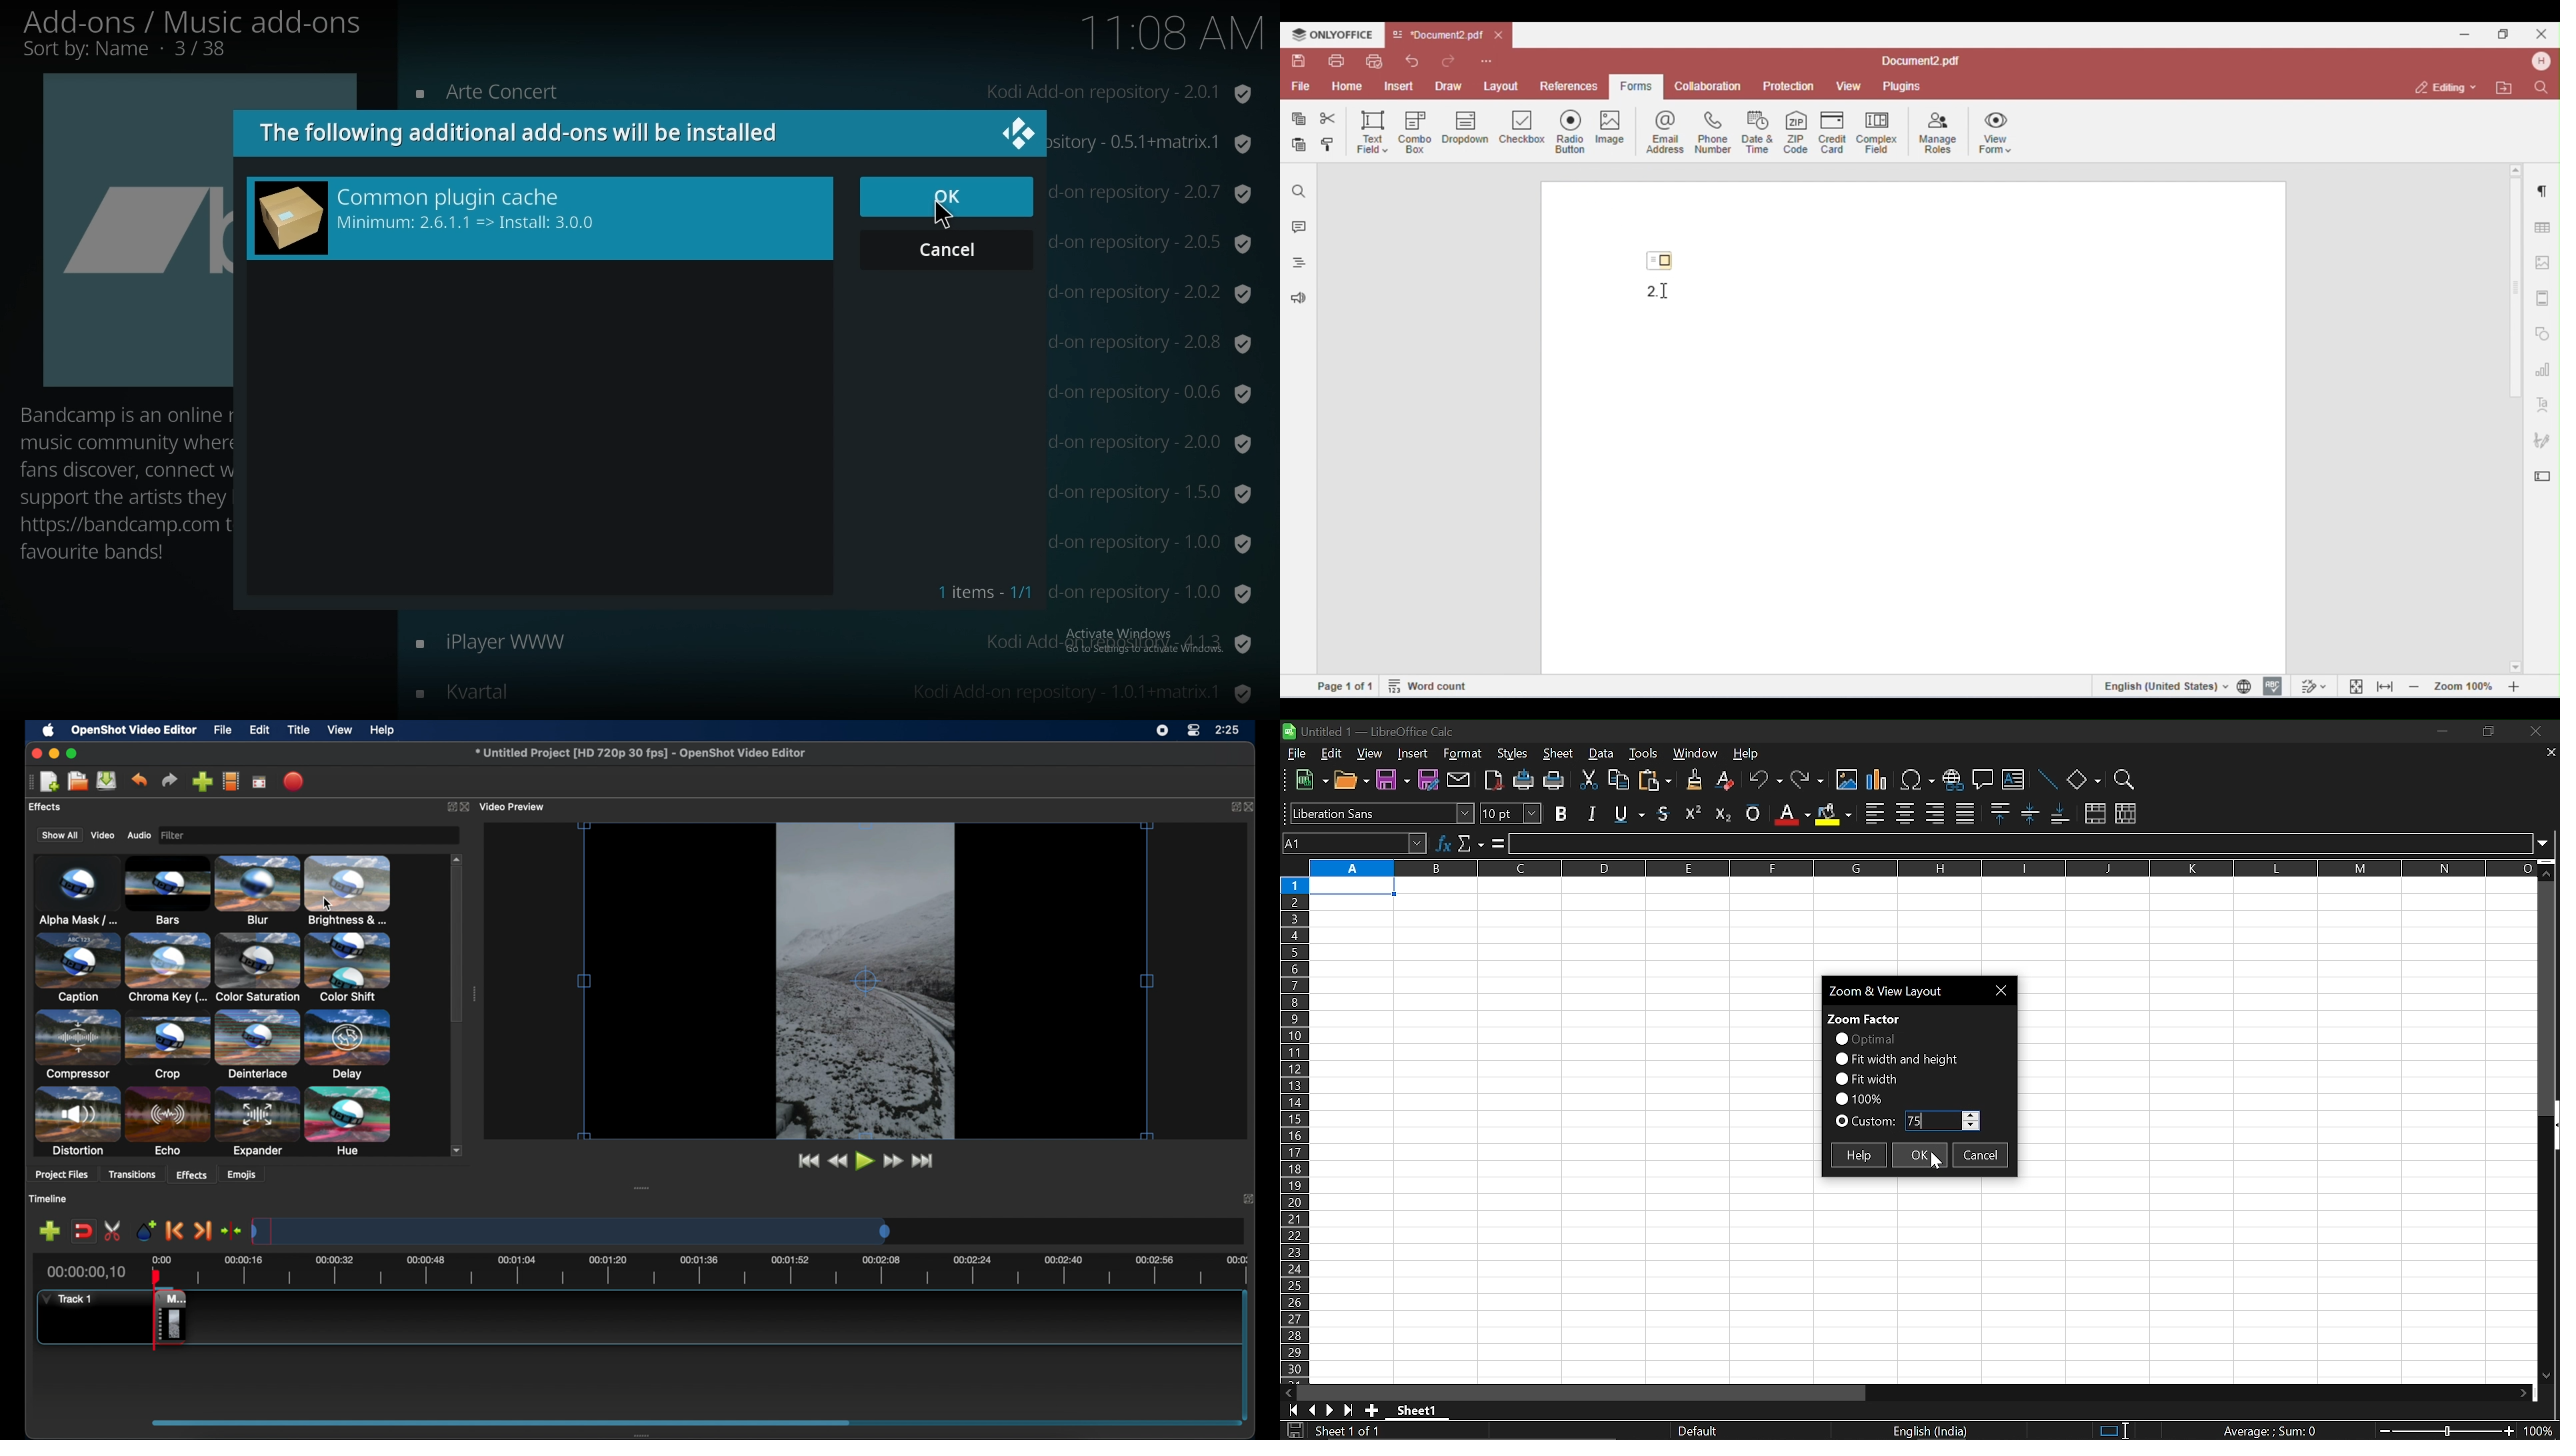 Image resolution: width=2576 pixels, height=1456 pixels. Describe the element at coordinates (1753, 811) in the screenshot. I see `overline` at that location.